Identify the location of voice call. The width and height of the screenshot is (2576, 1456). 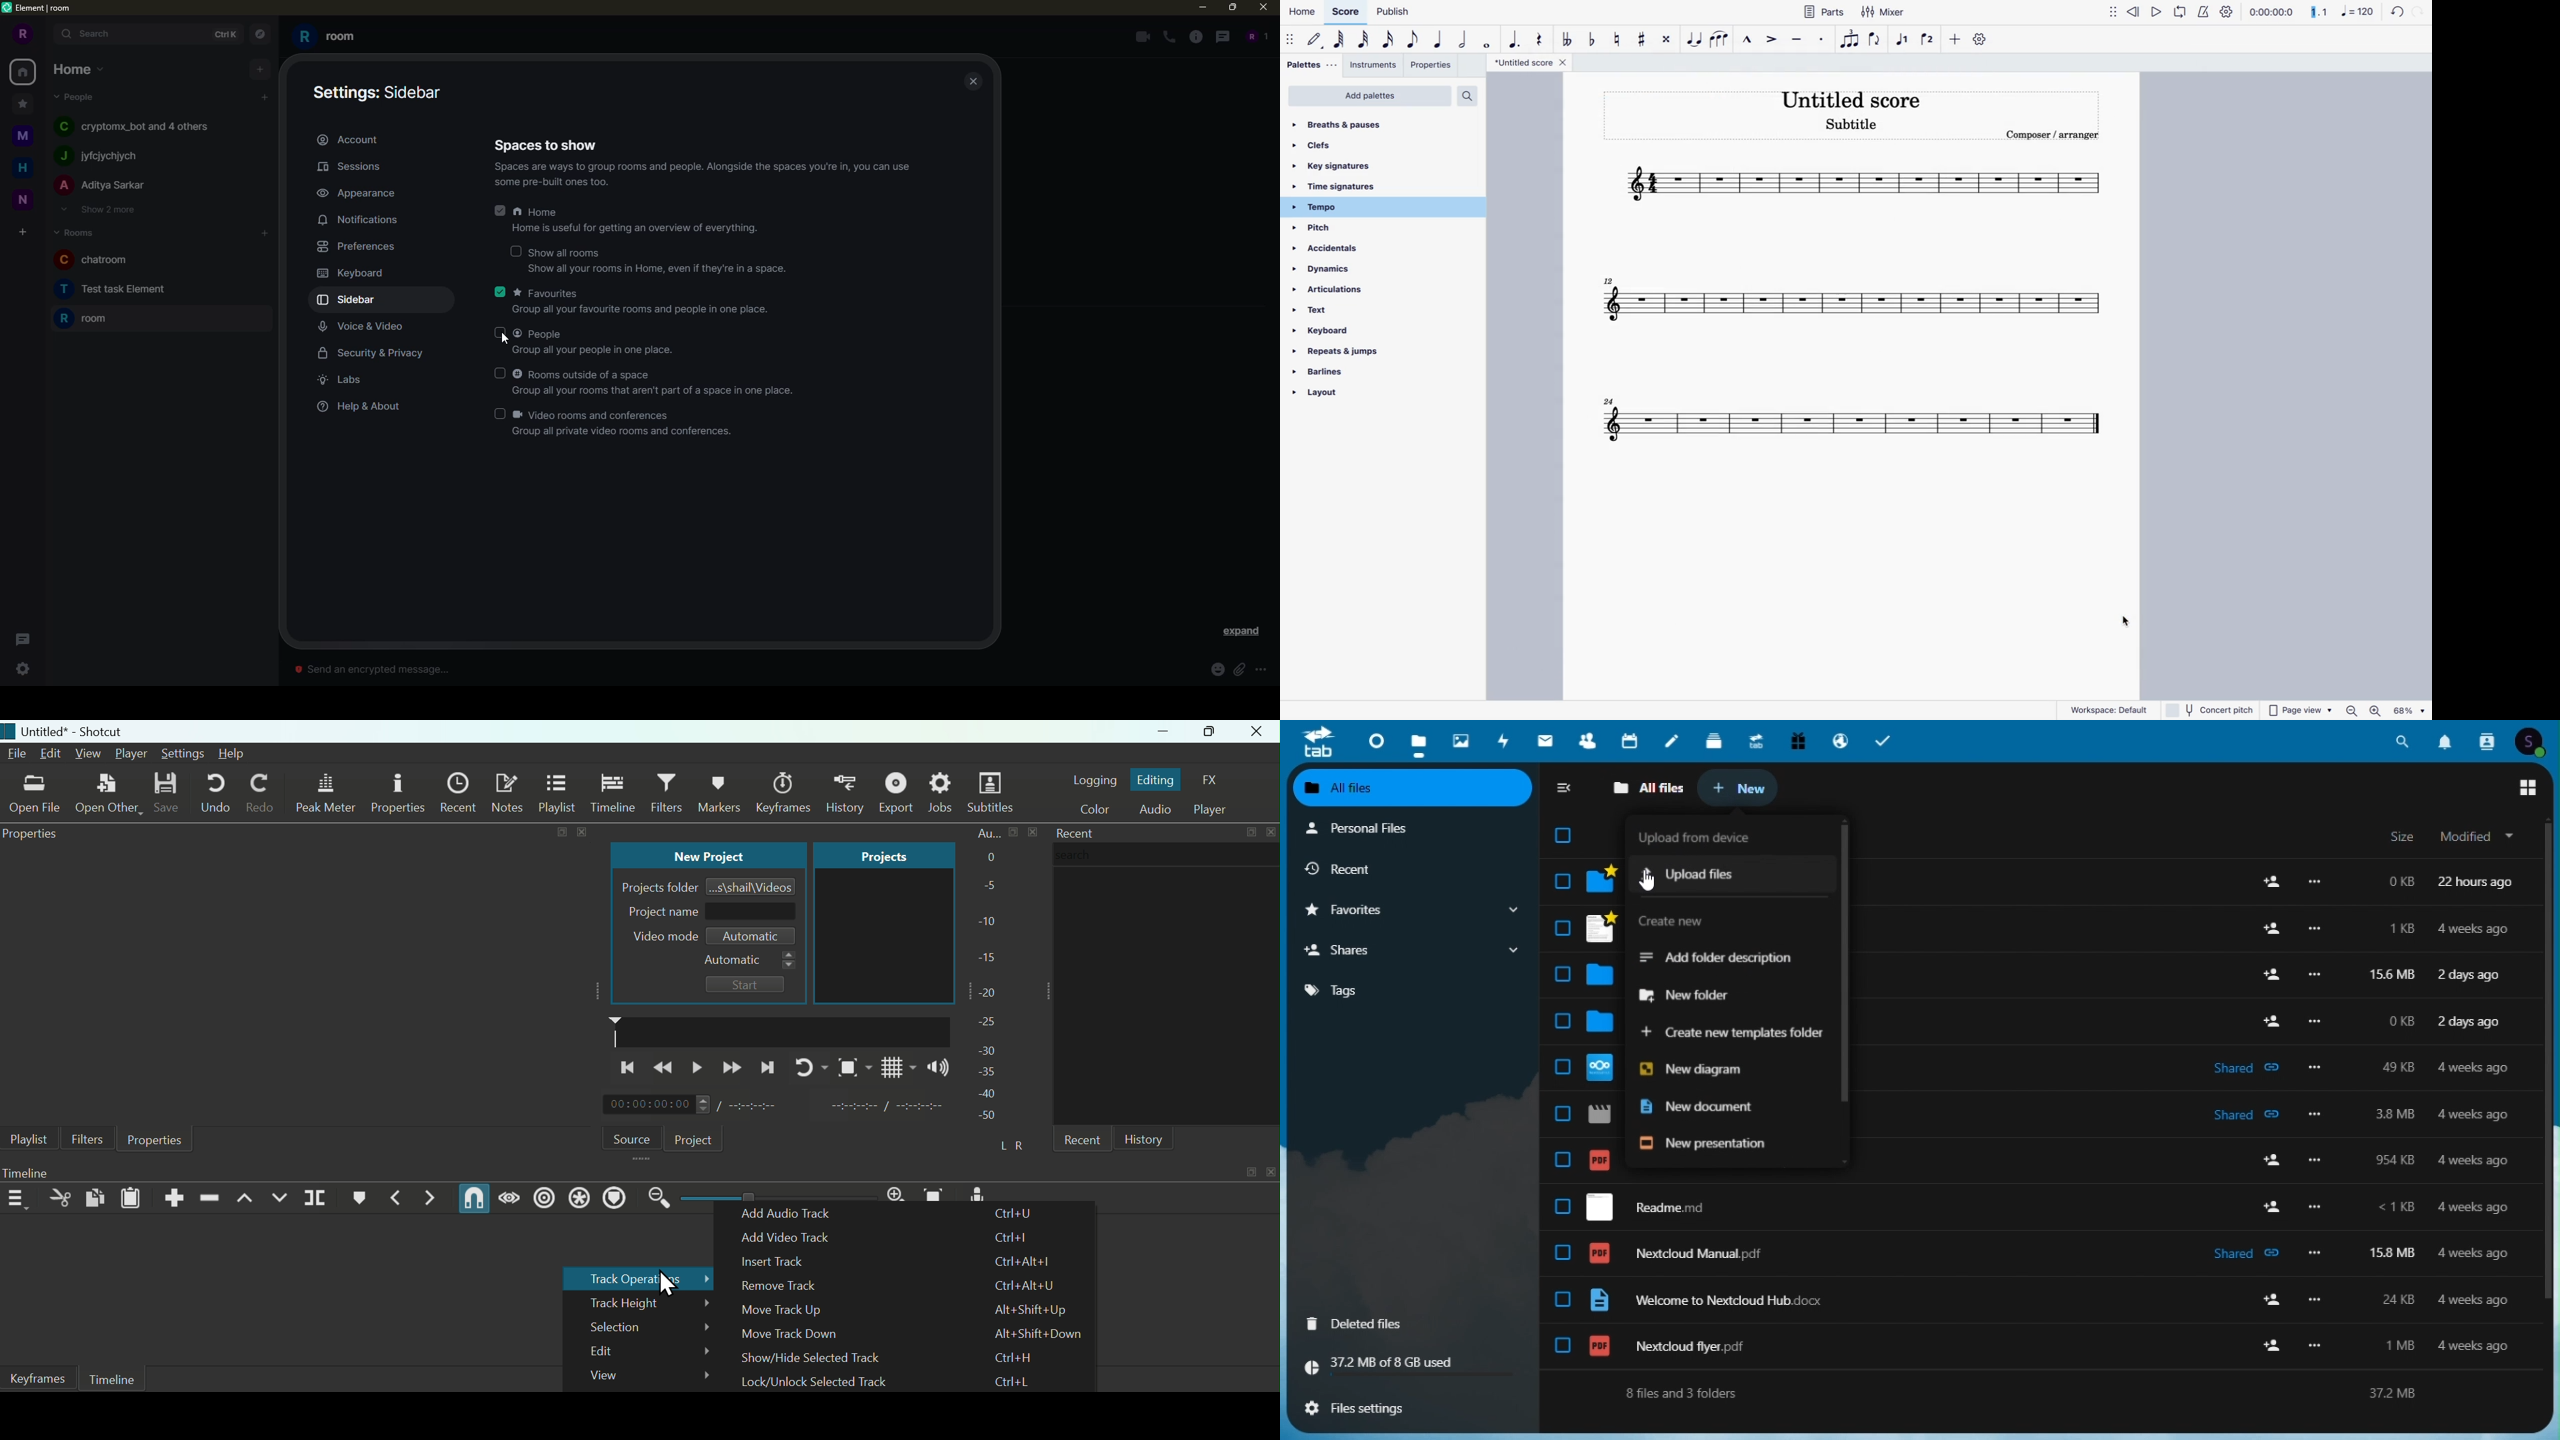
(1168, 36).